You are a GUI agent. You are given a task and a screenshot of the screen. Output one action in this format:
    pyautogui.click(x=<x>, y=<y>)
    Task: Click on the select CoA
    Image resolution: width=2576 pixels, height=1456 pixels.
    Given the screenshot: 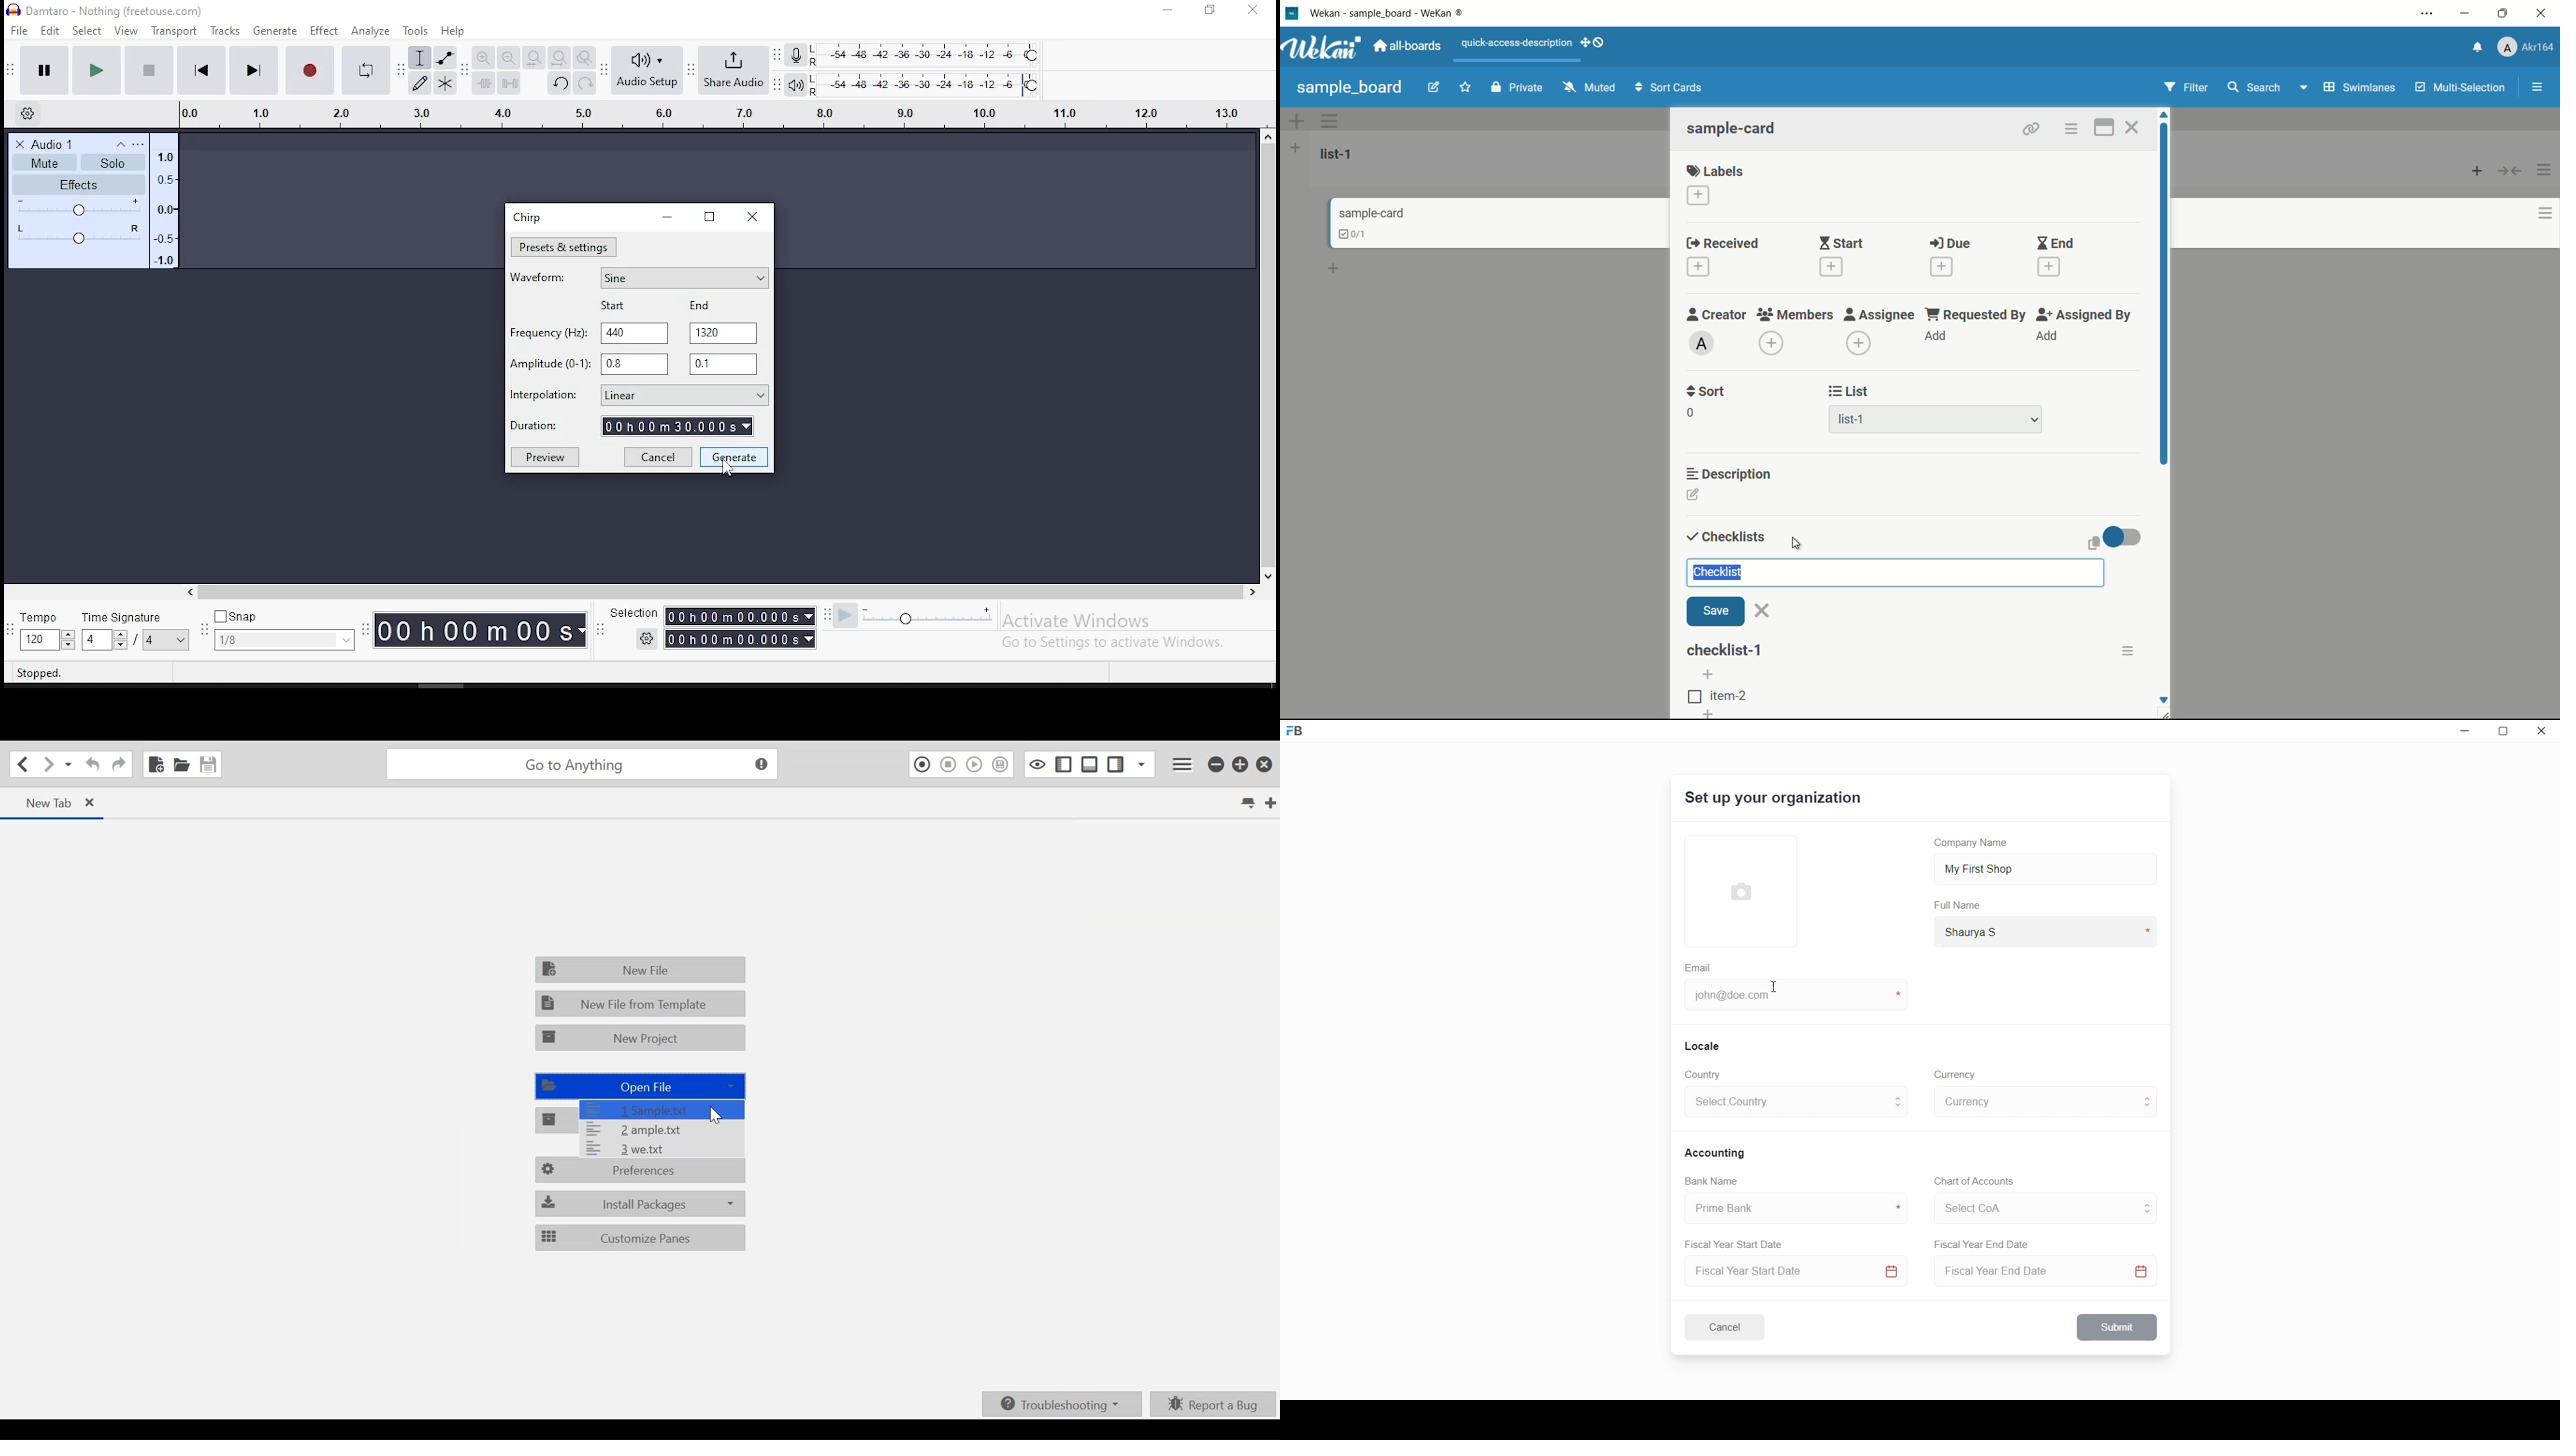 What is the action you would take?
    pyautogui.click(x=2030, y=1207)
    